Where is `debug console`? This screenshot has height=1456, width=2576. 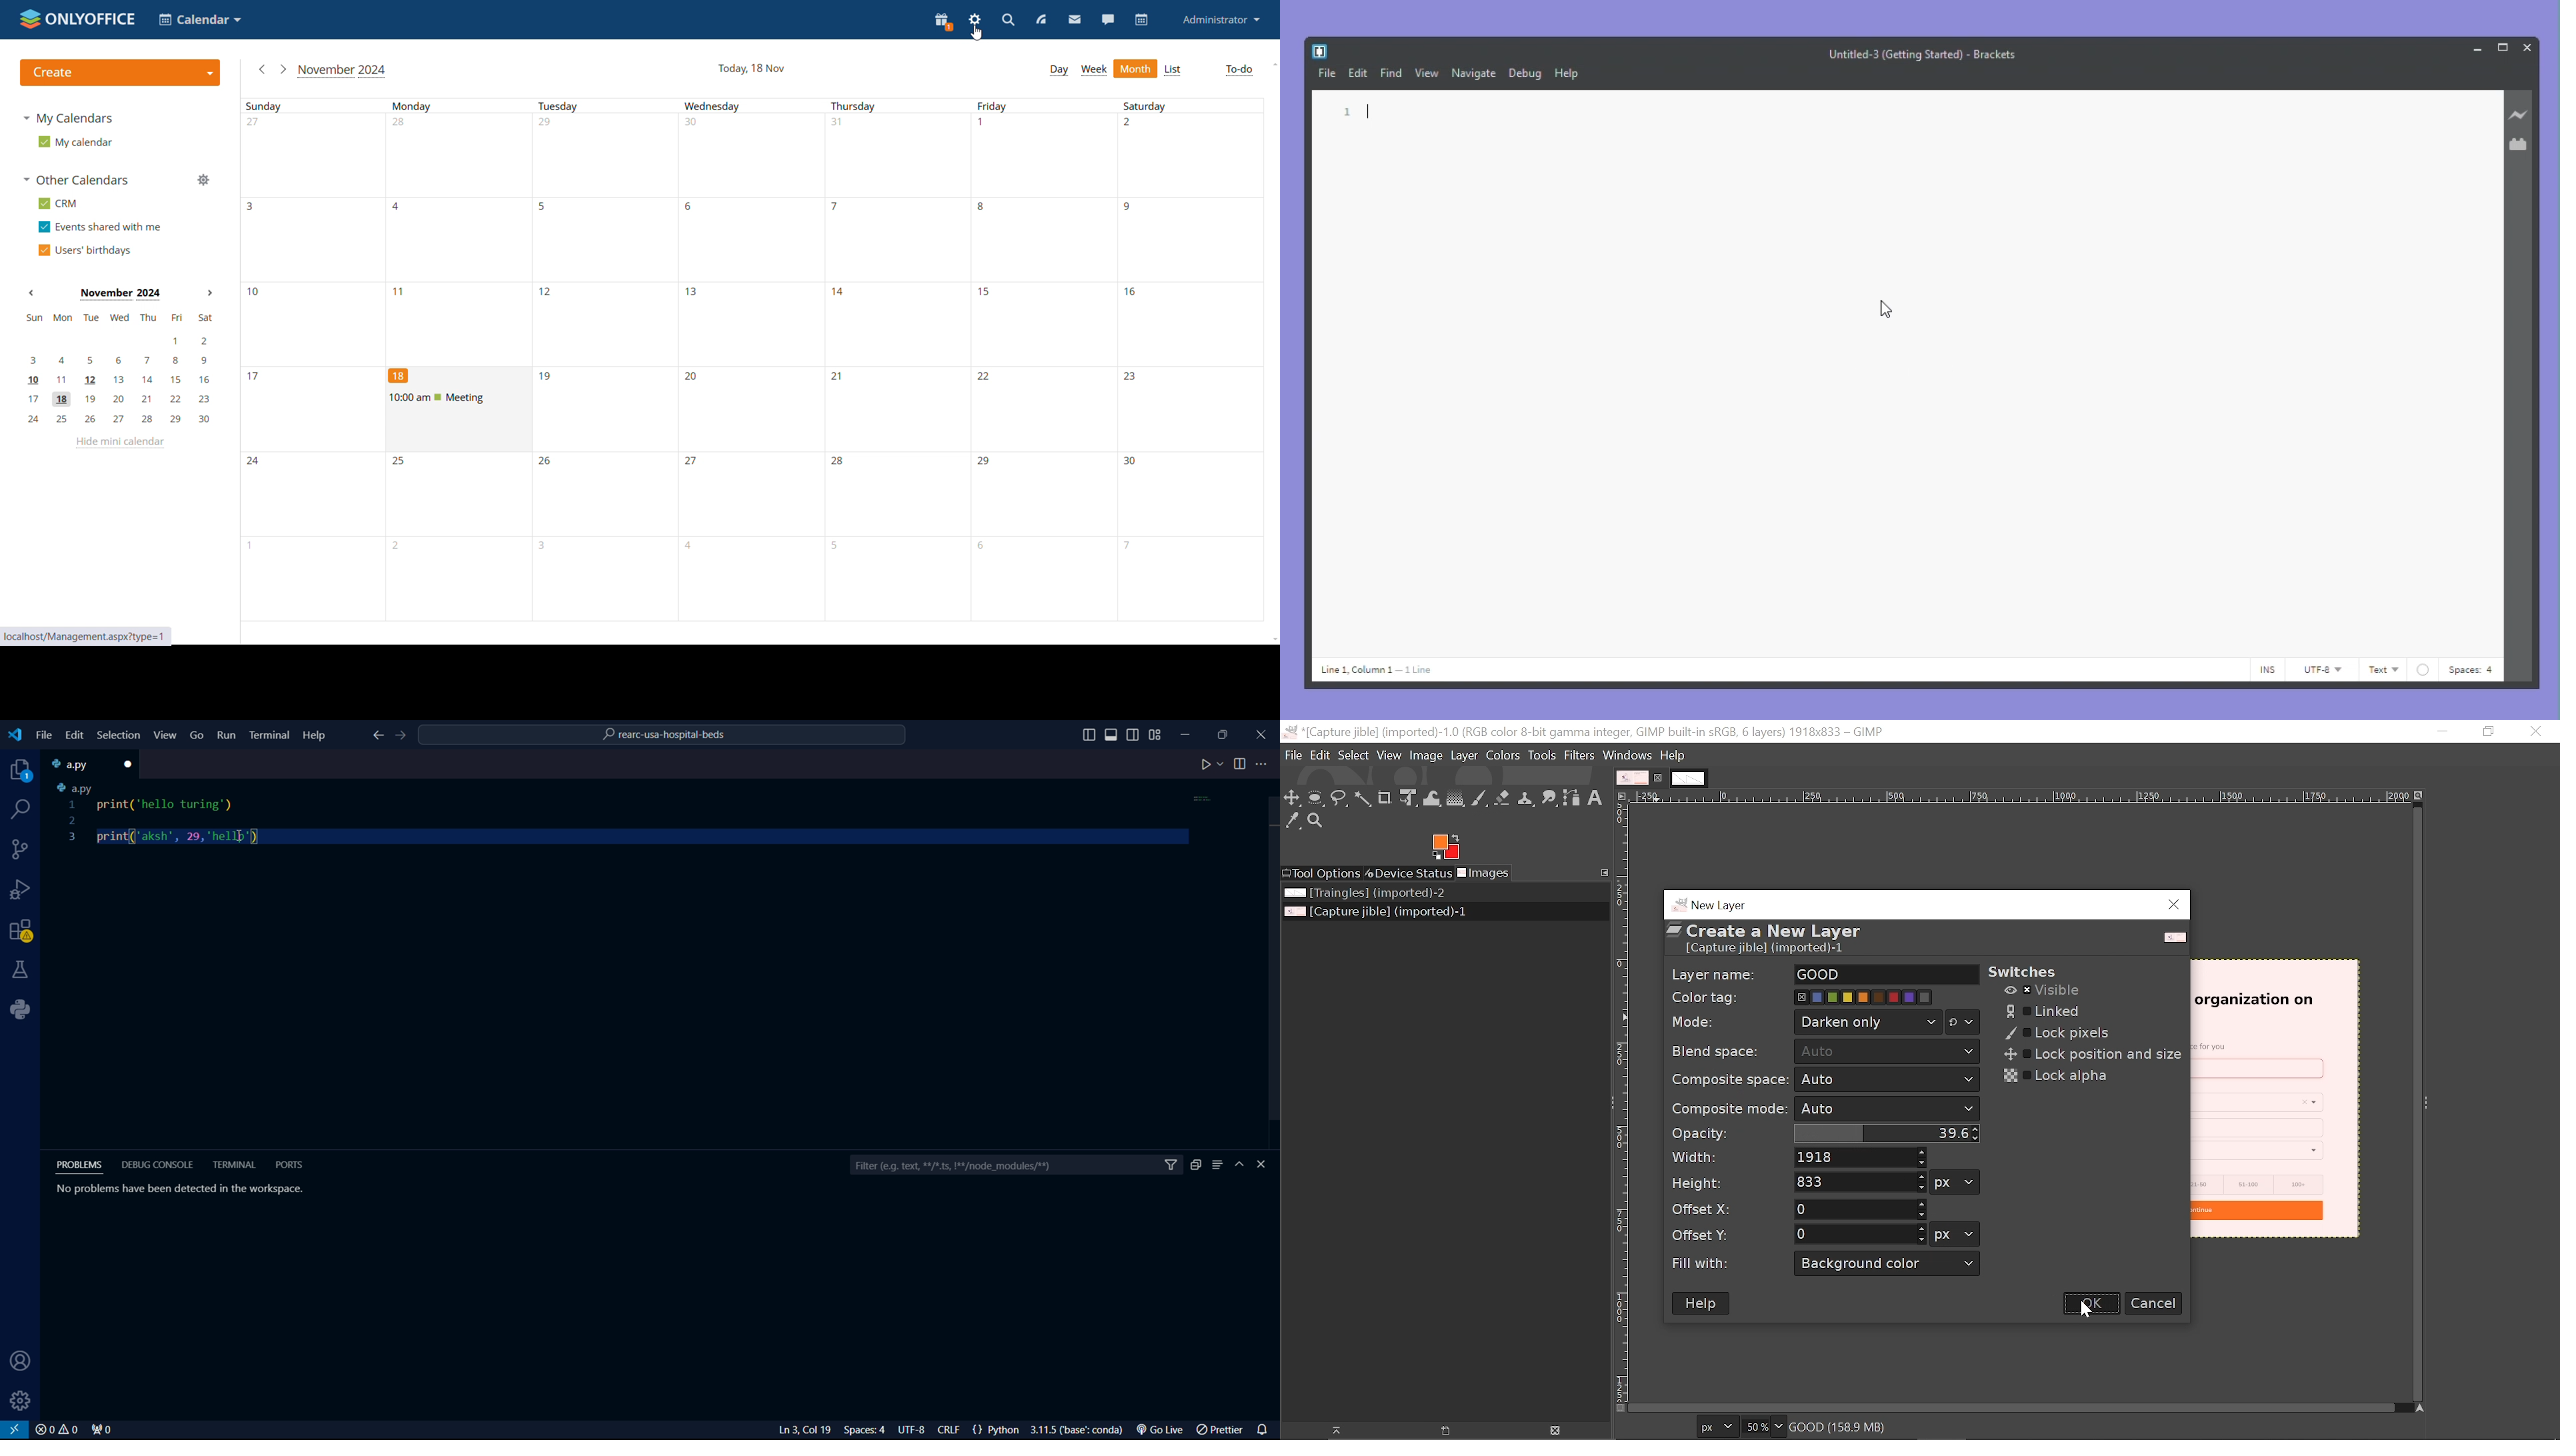 debug console is located at coordinates (157, 1165).